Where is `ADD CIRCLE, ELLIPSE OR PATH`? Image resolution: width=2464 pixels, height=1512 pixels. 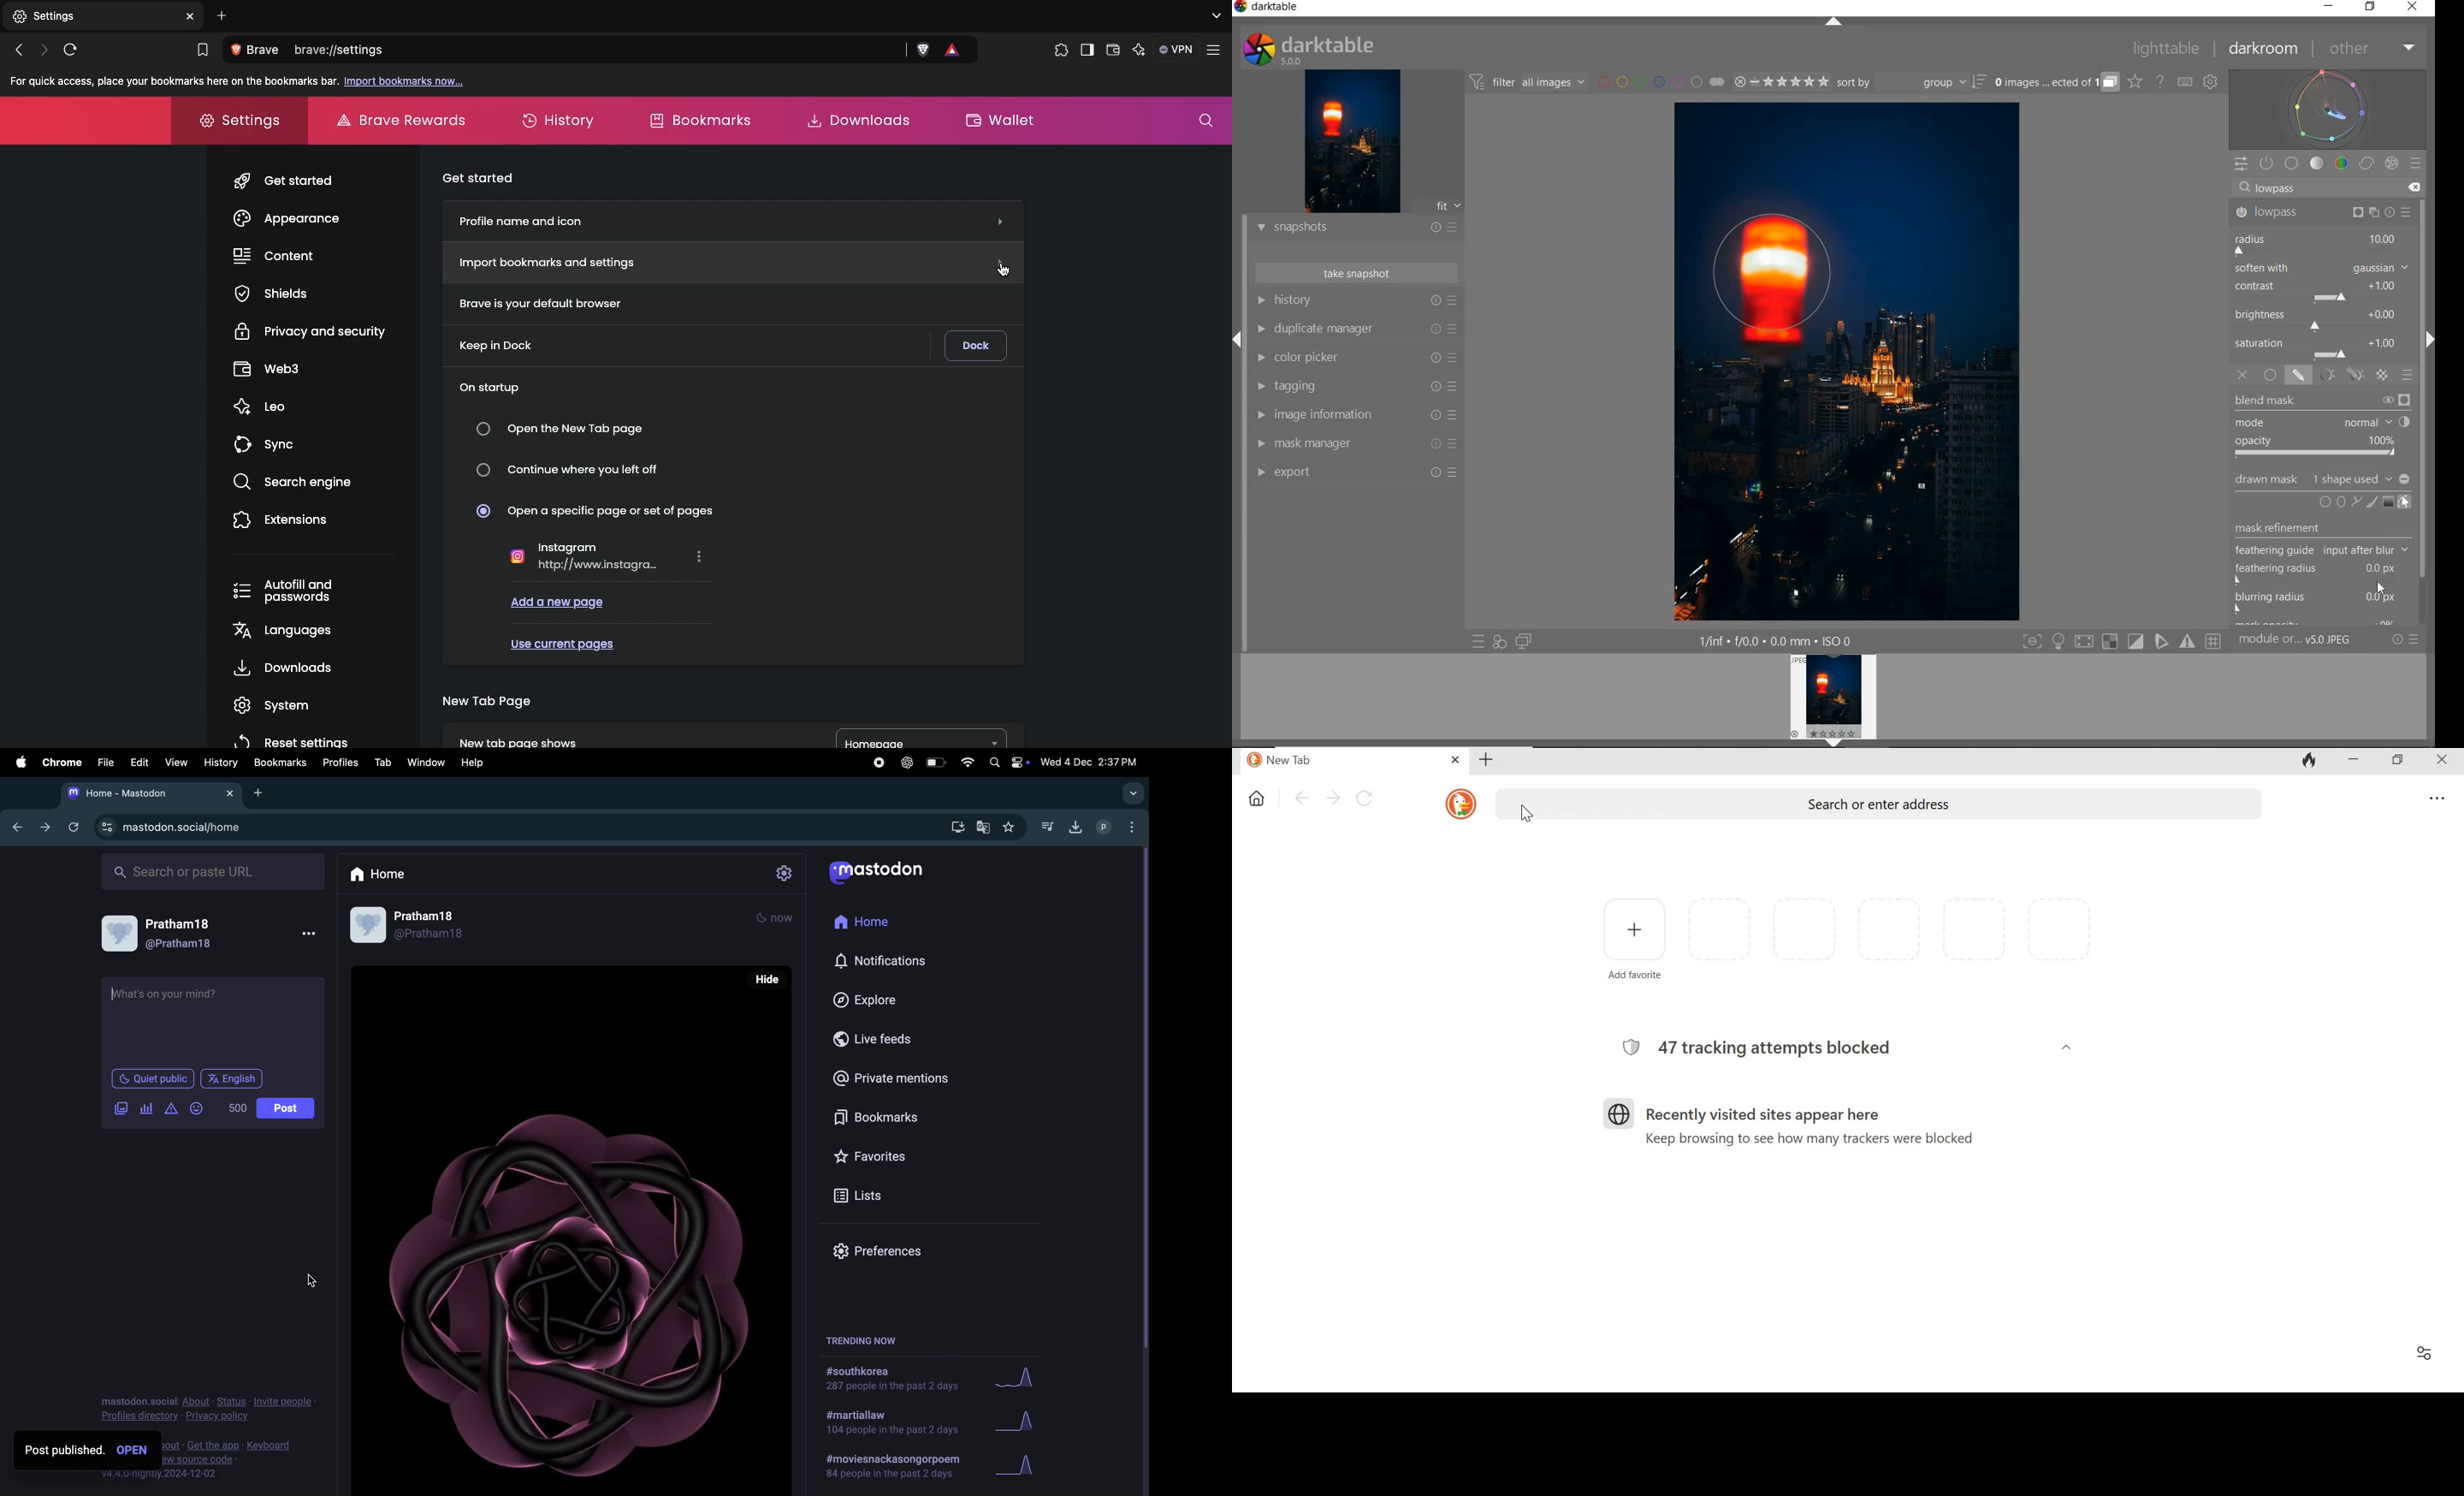 ADD CIRCLE, ELLIPSE OR PATH is located at coordinates (2338, 501).